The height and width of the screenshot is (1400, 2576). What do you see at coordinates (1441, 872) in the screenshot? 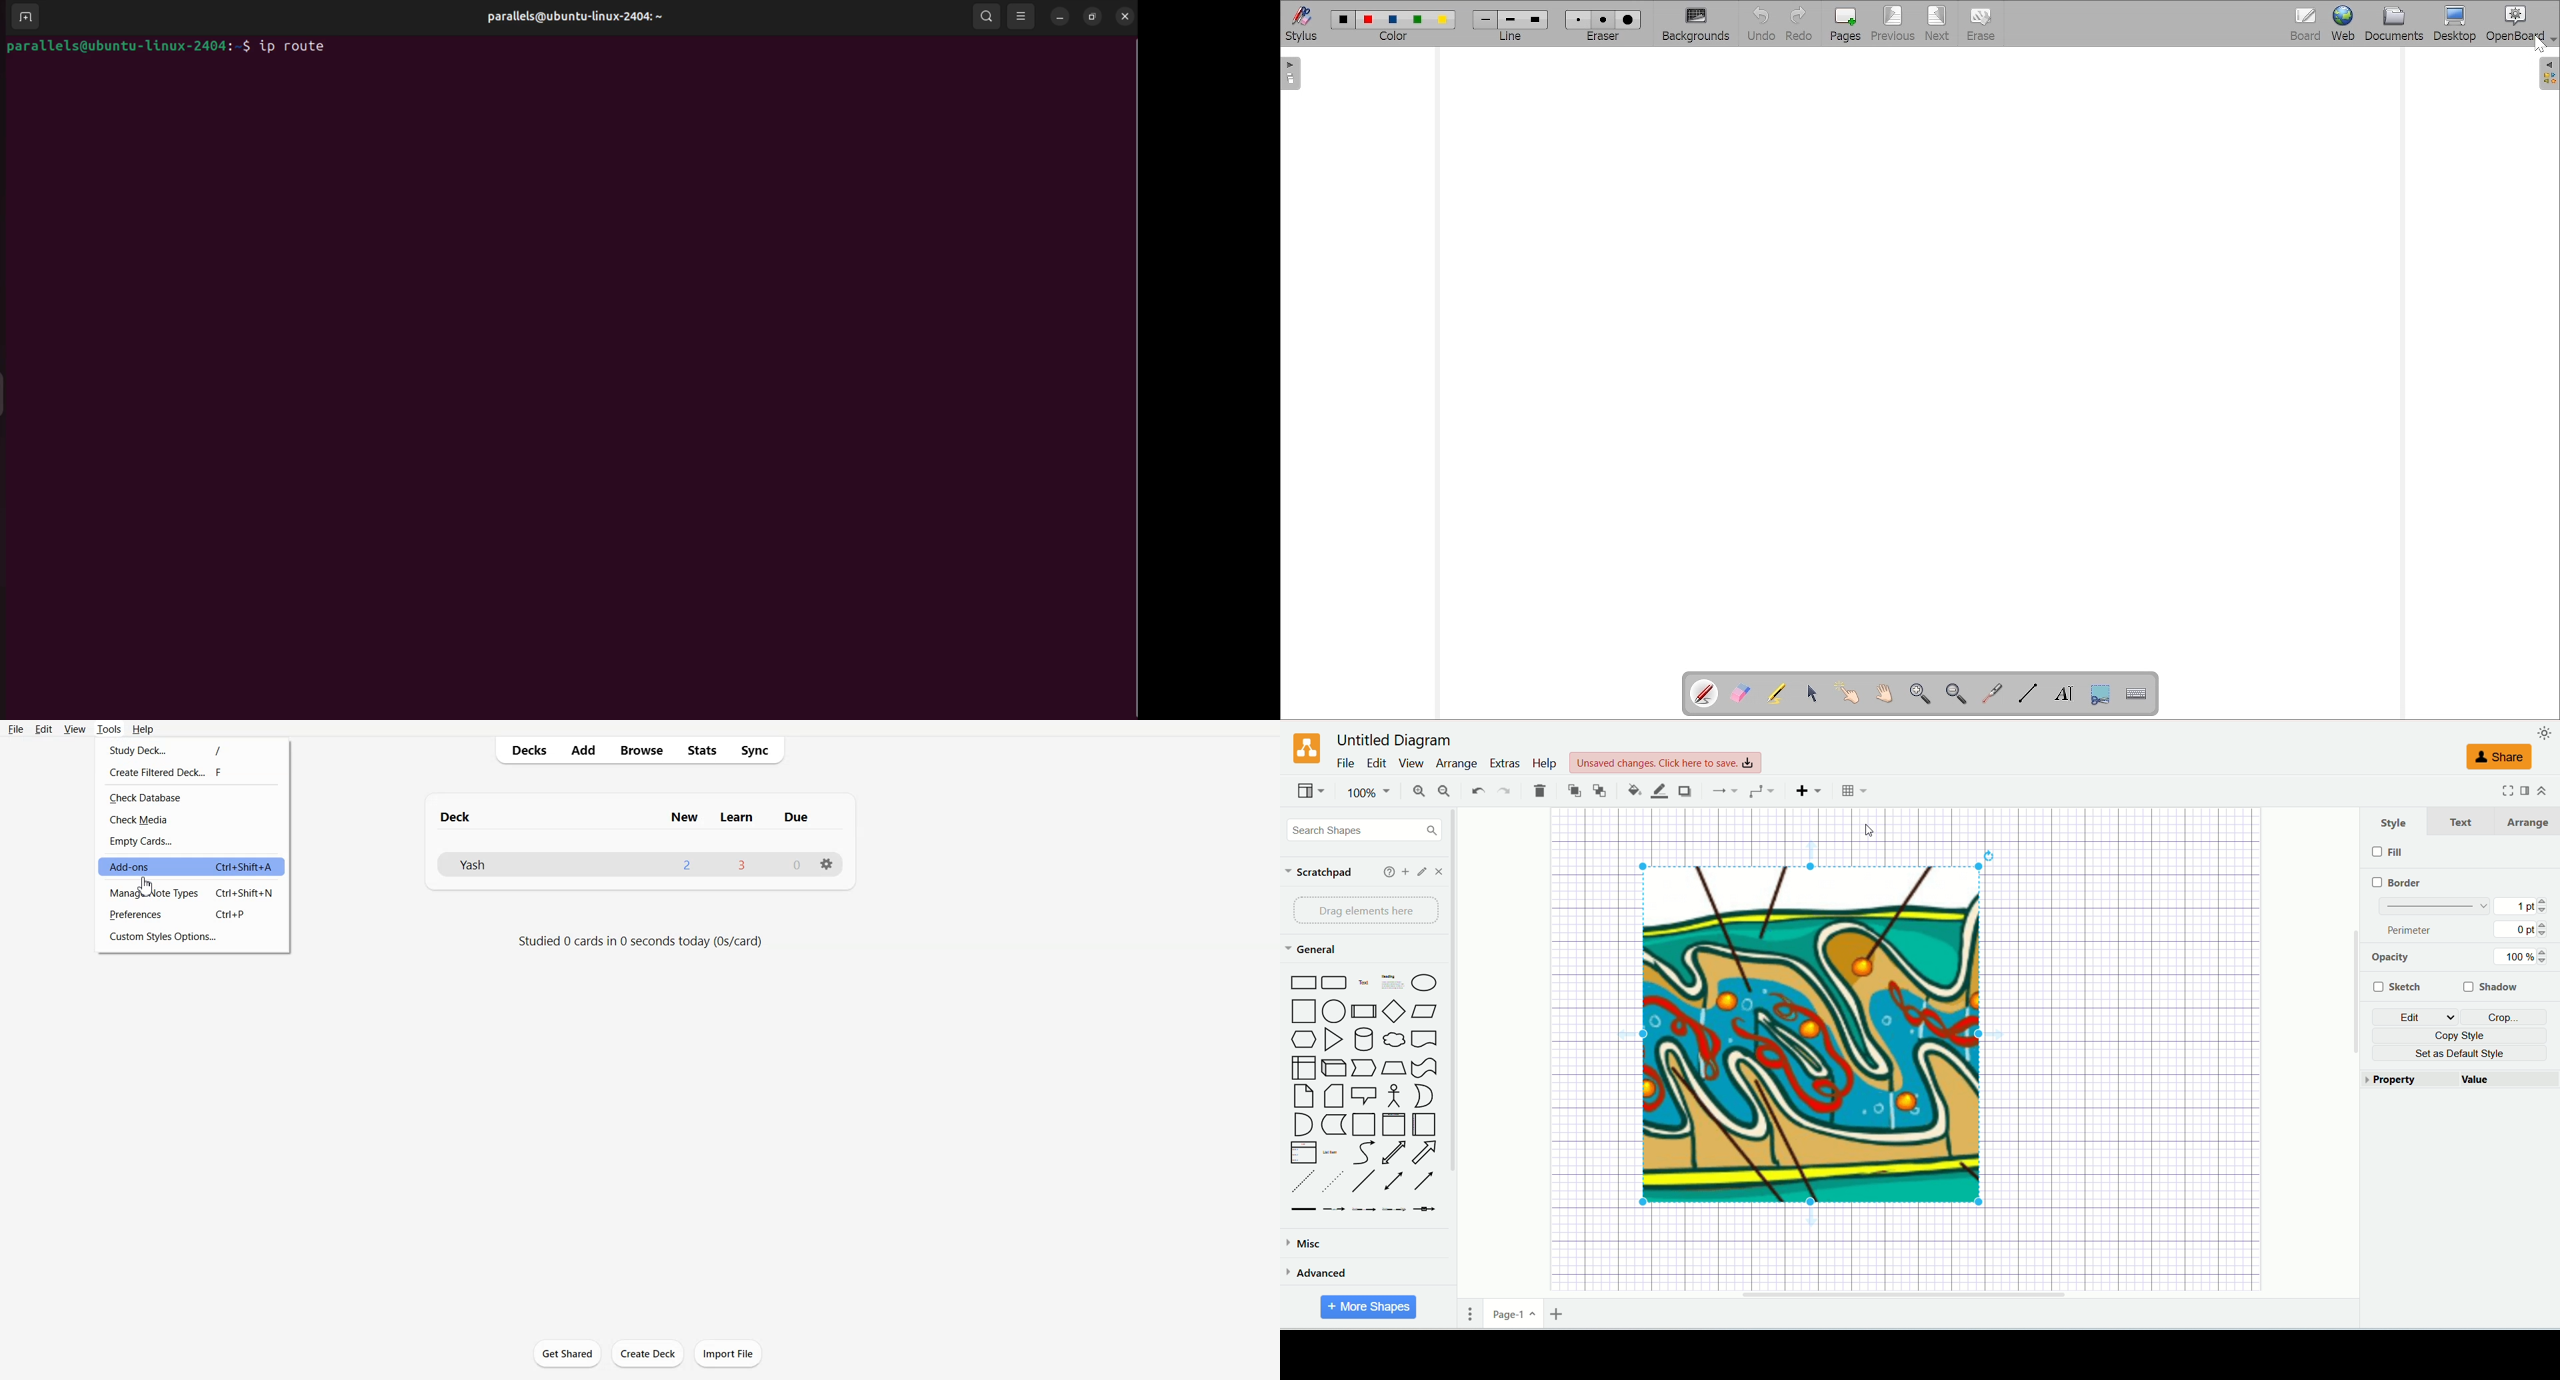
I see `close` at bounding box center [1441, 872].